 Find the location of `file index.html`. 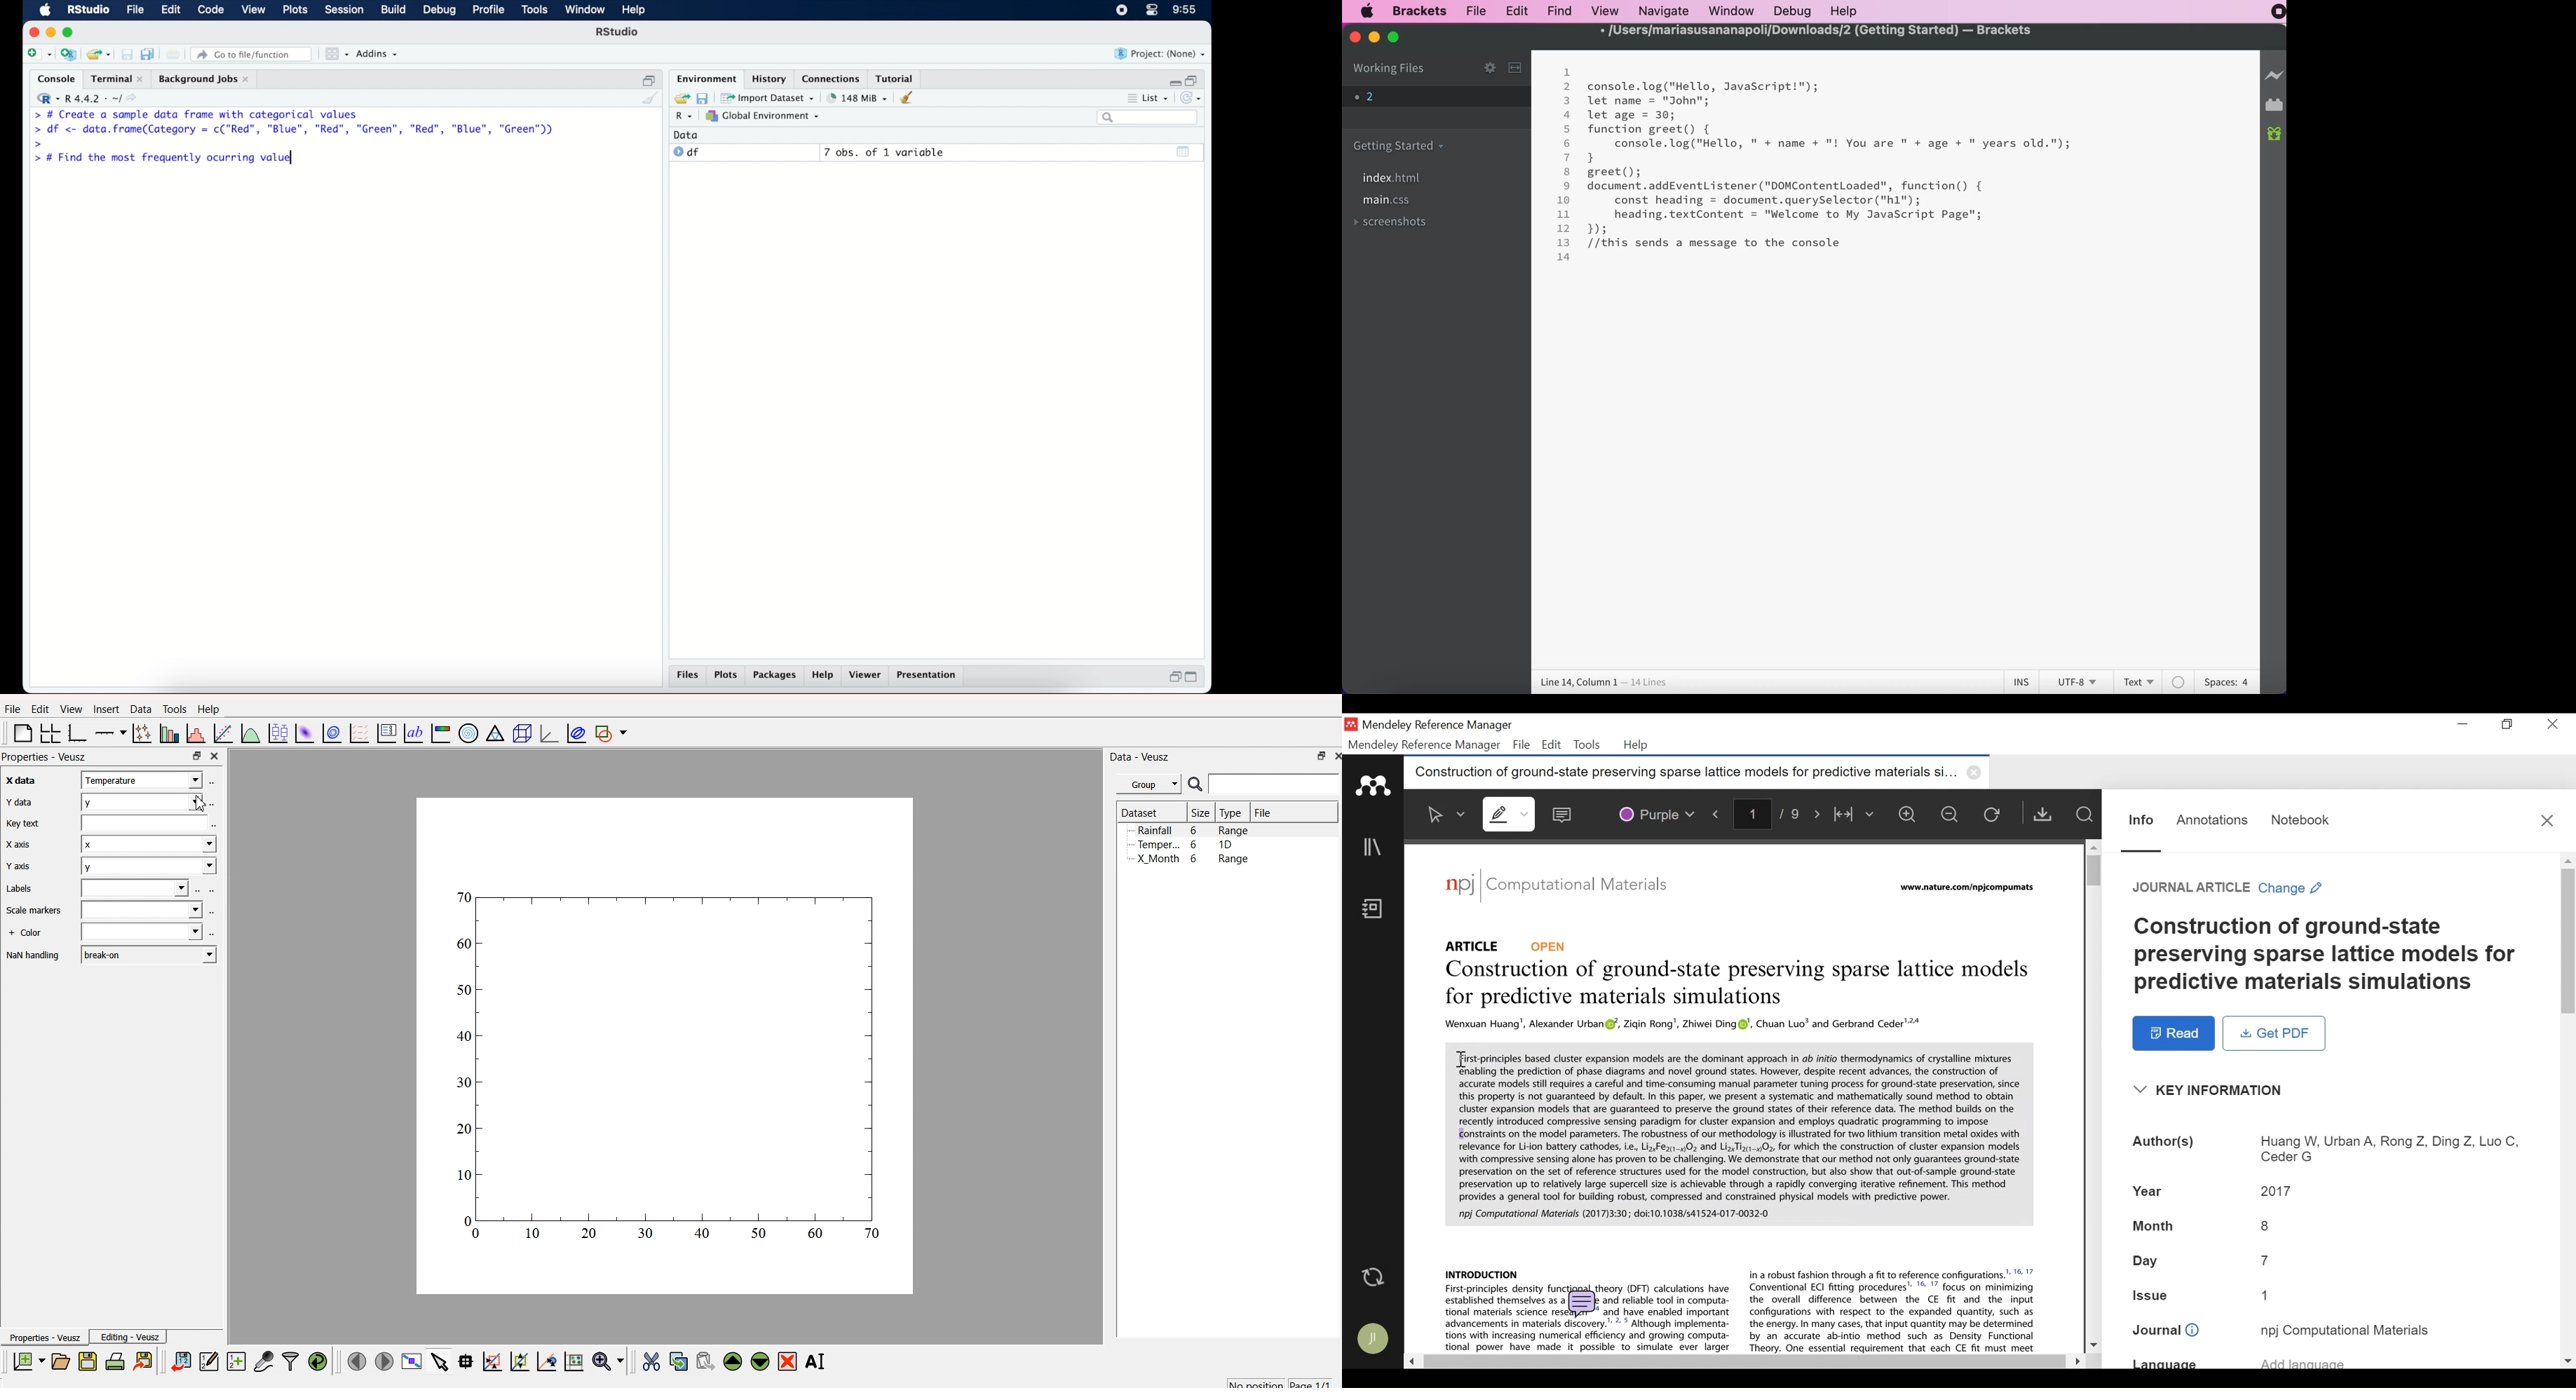

file index.html is located at coordinates (1395, 177).